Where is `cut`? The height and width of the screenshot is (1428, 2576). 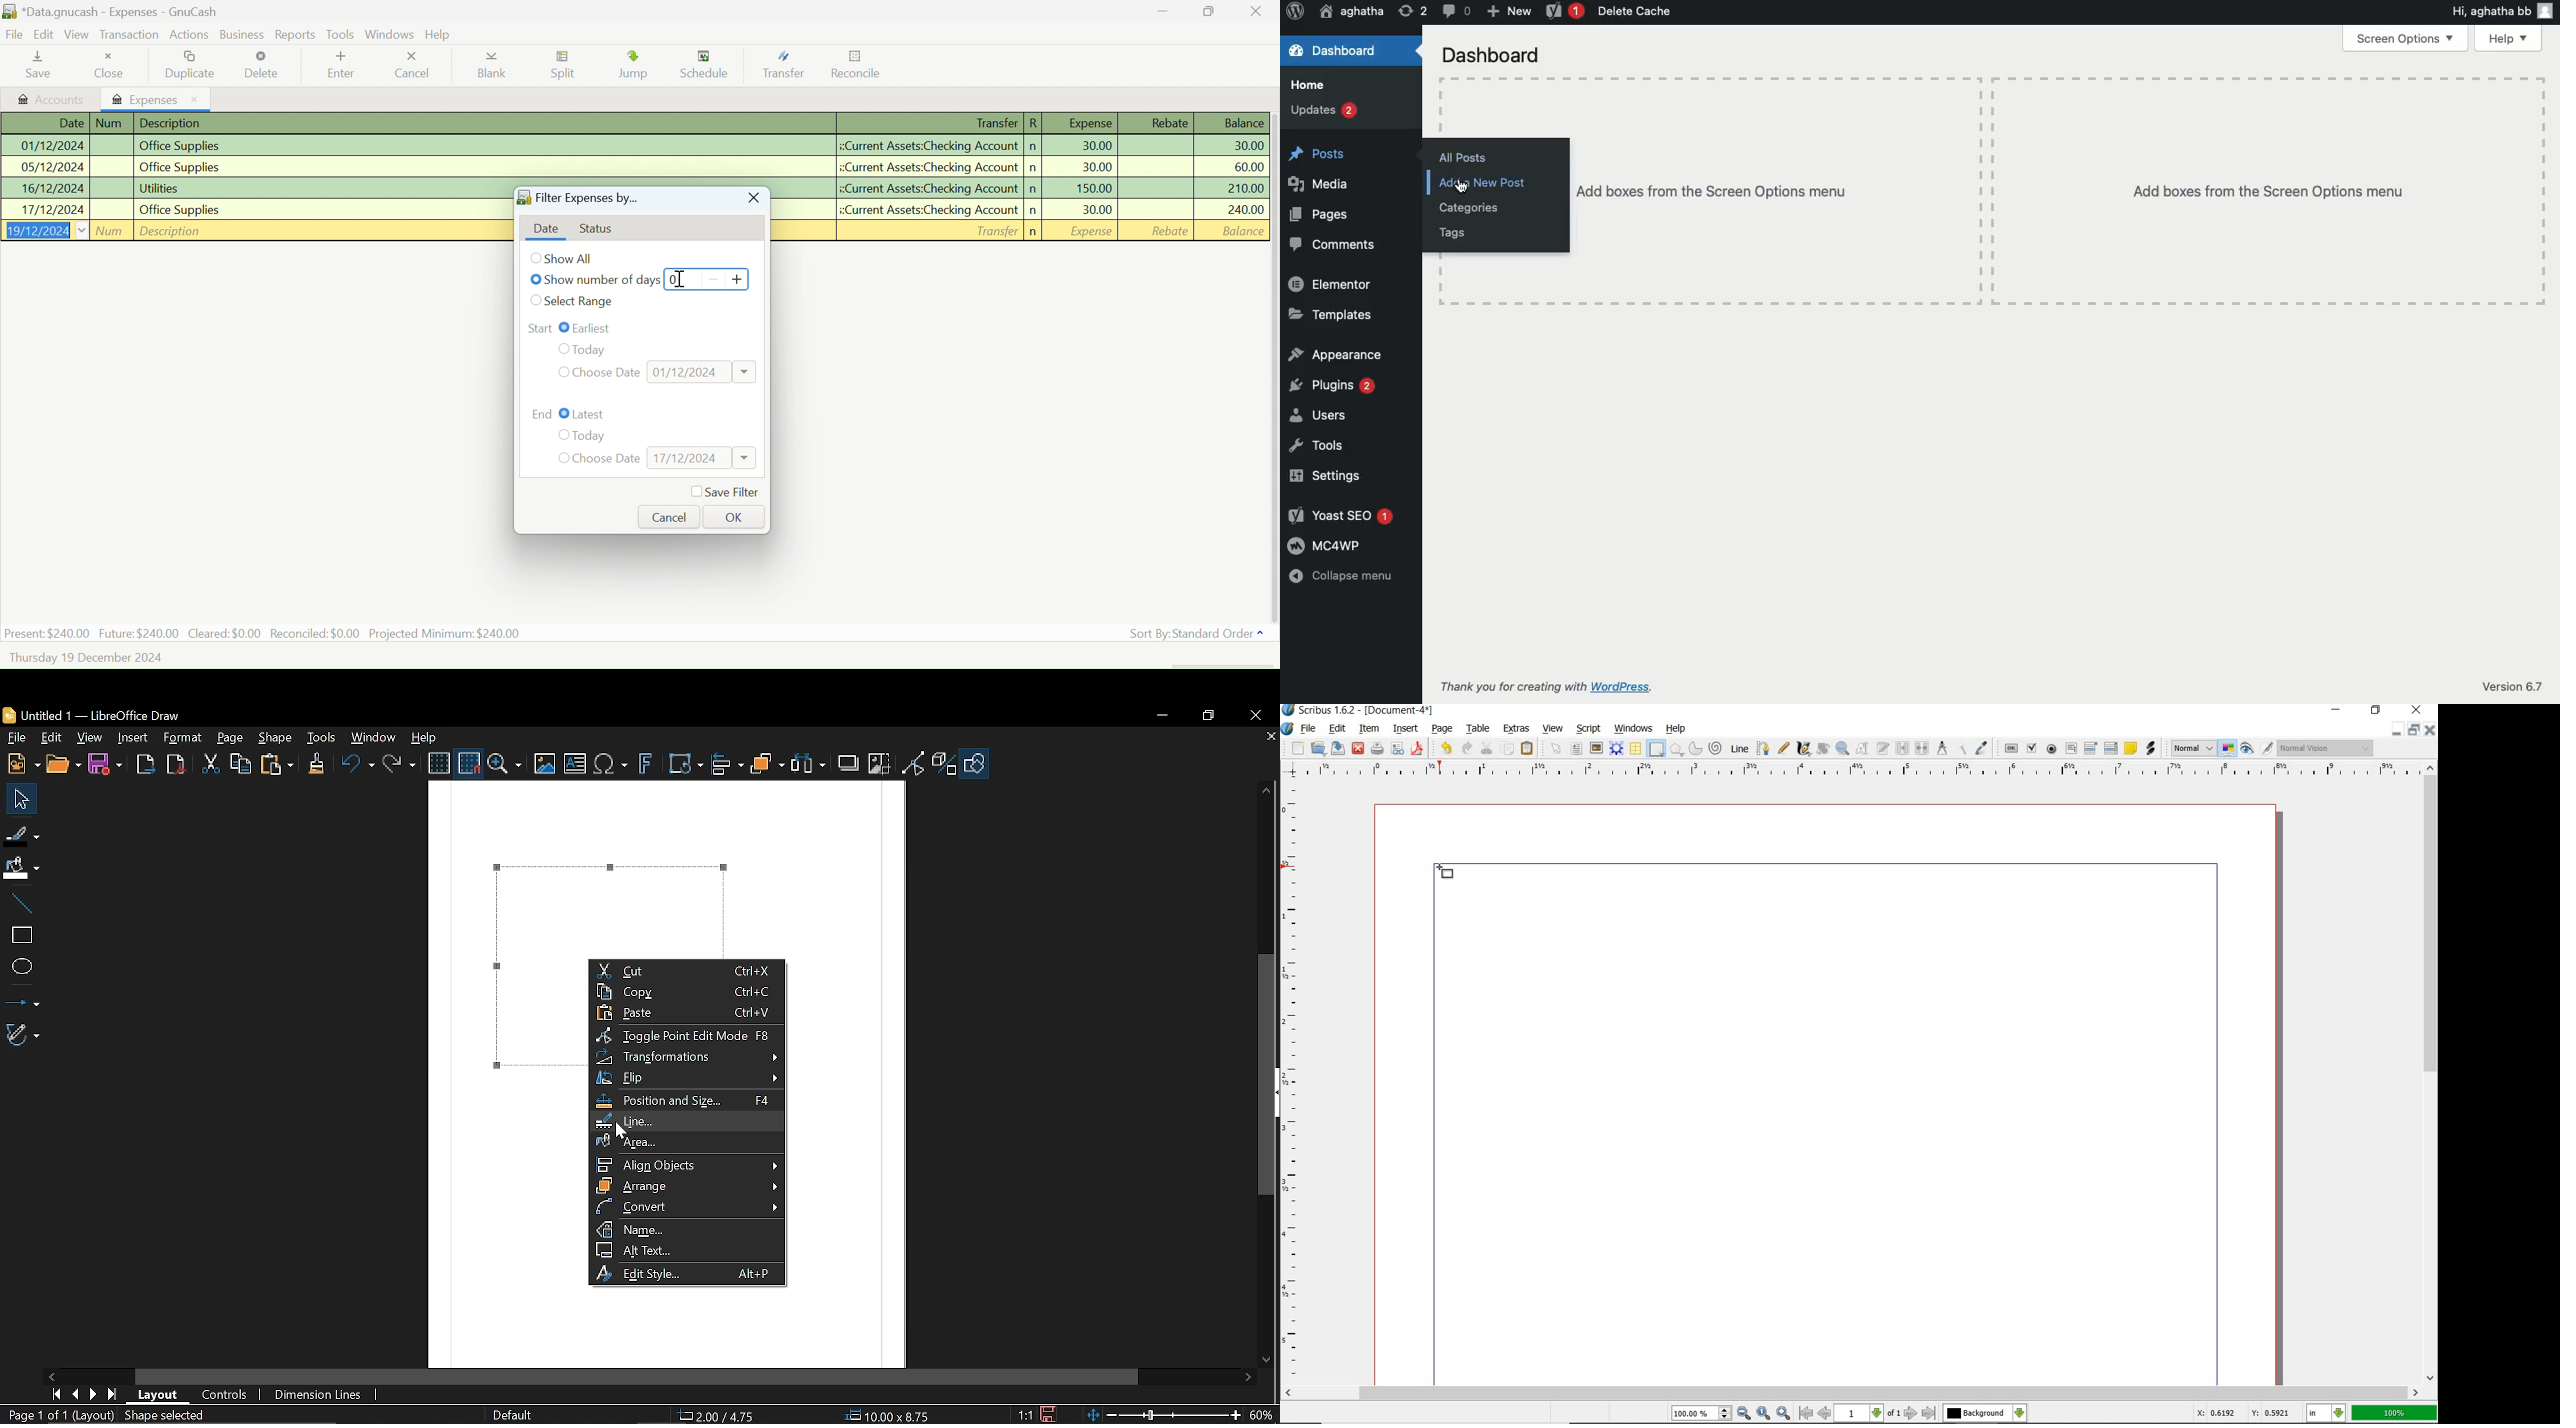
cut is located at coordinates (1488, 747).